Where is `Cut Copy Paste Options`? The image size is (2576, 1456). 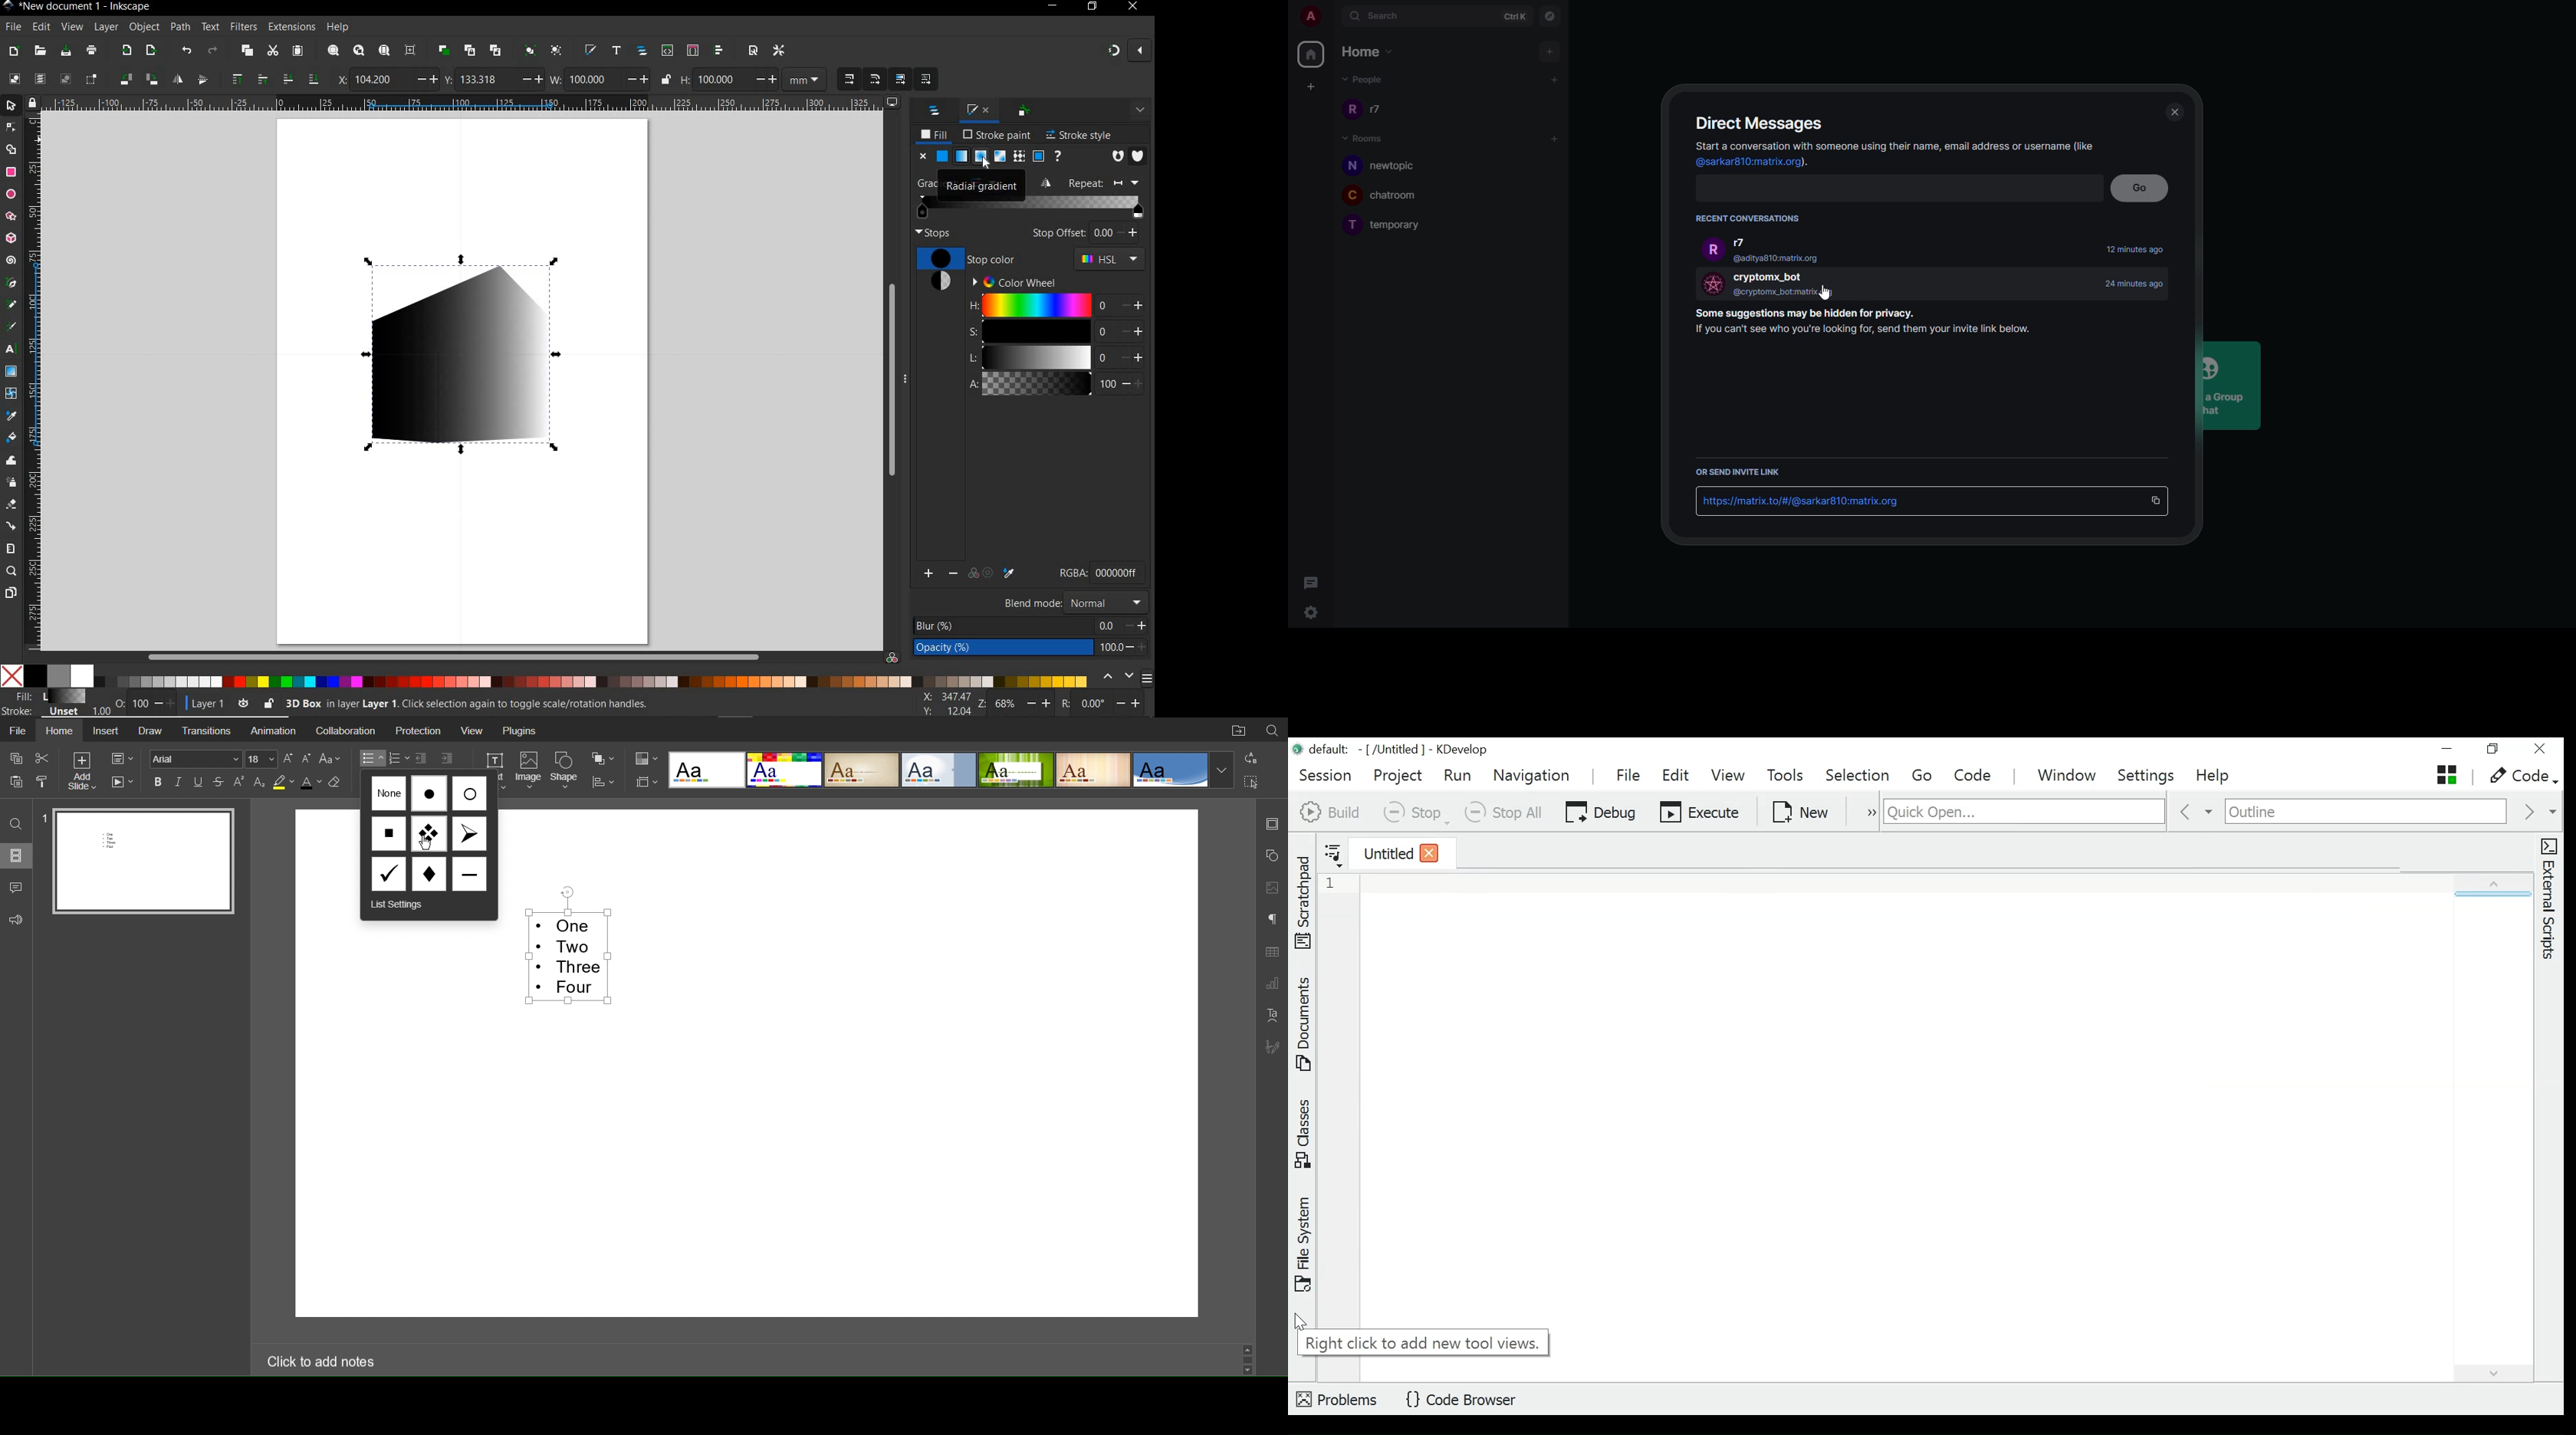 Cut Copy Paste Options is located at coordinates (31, 771).